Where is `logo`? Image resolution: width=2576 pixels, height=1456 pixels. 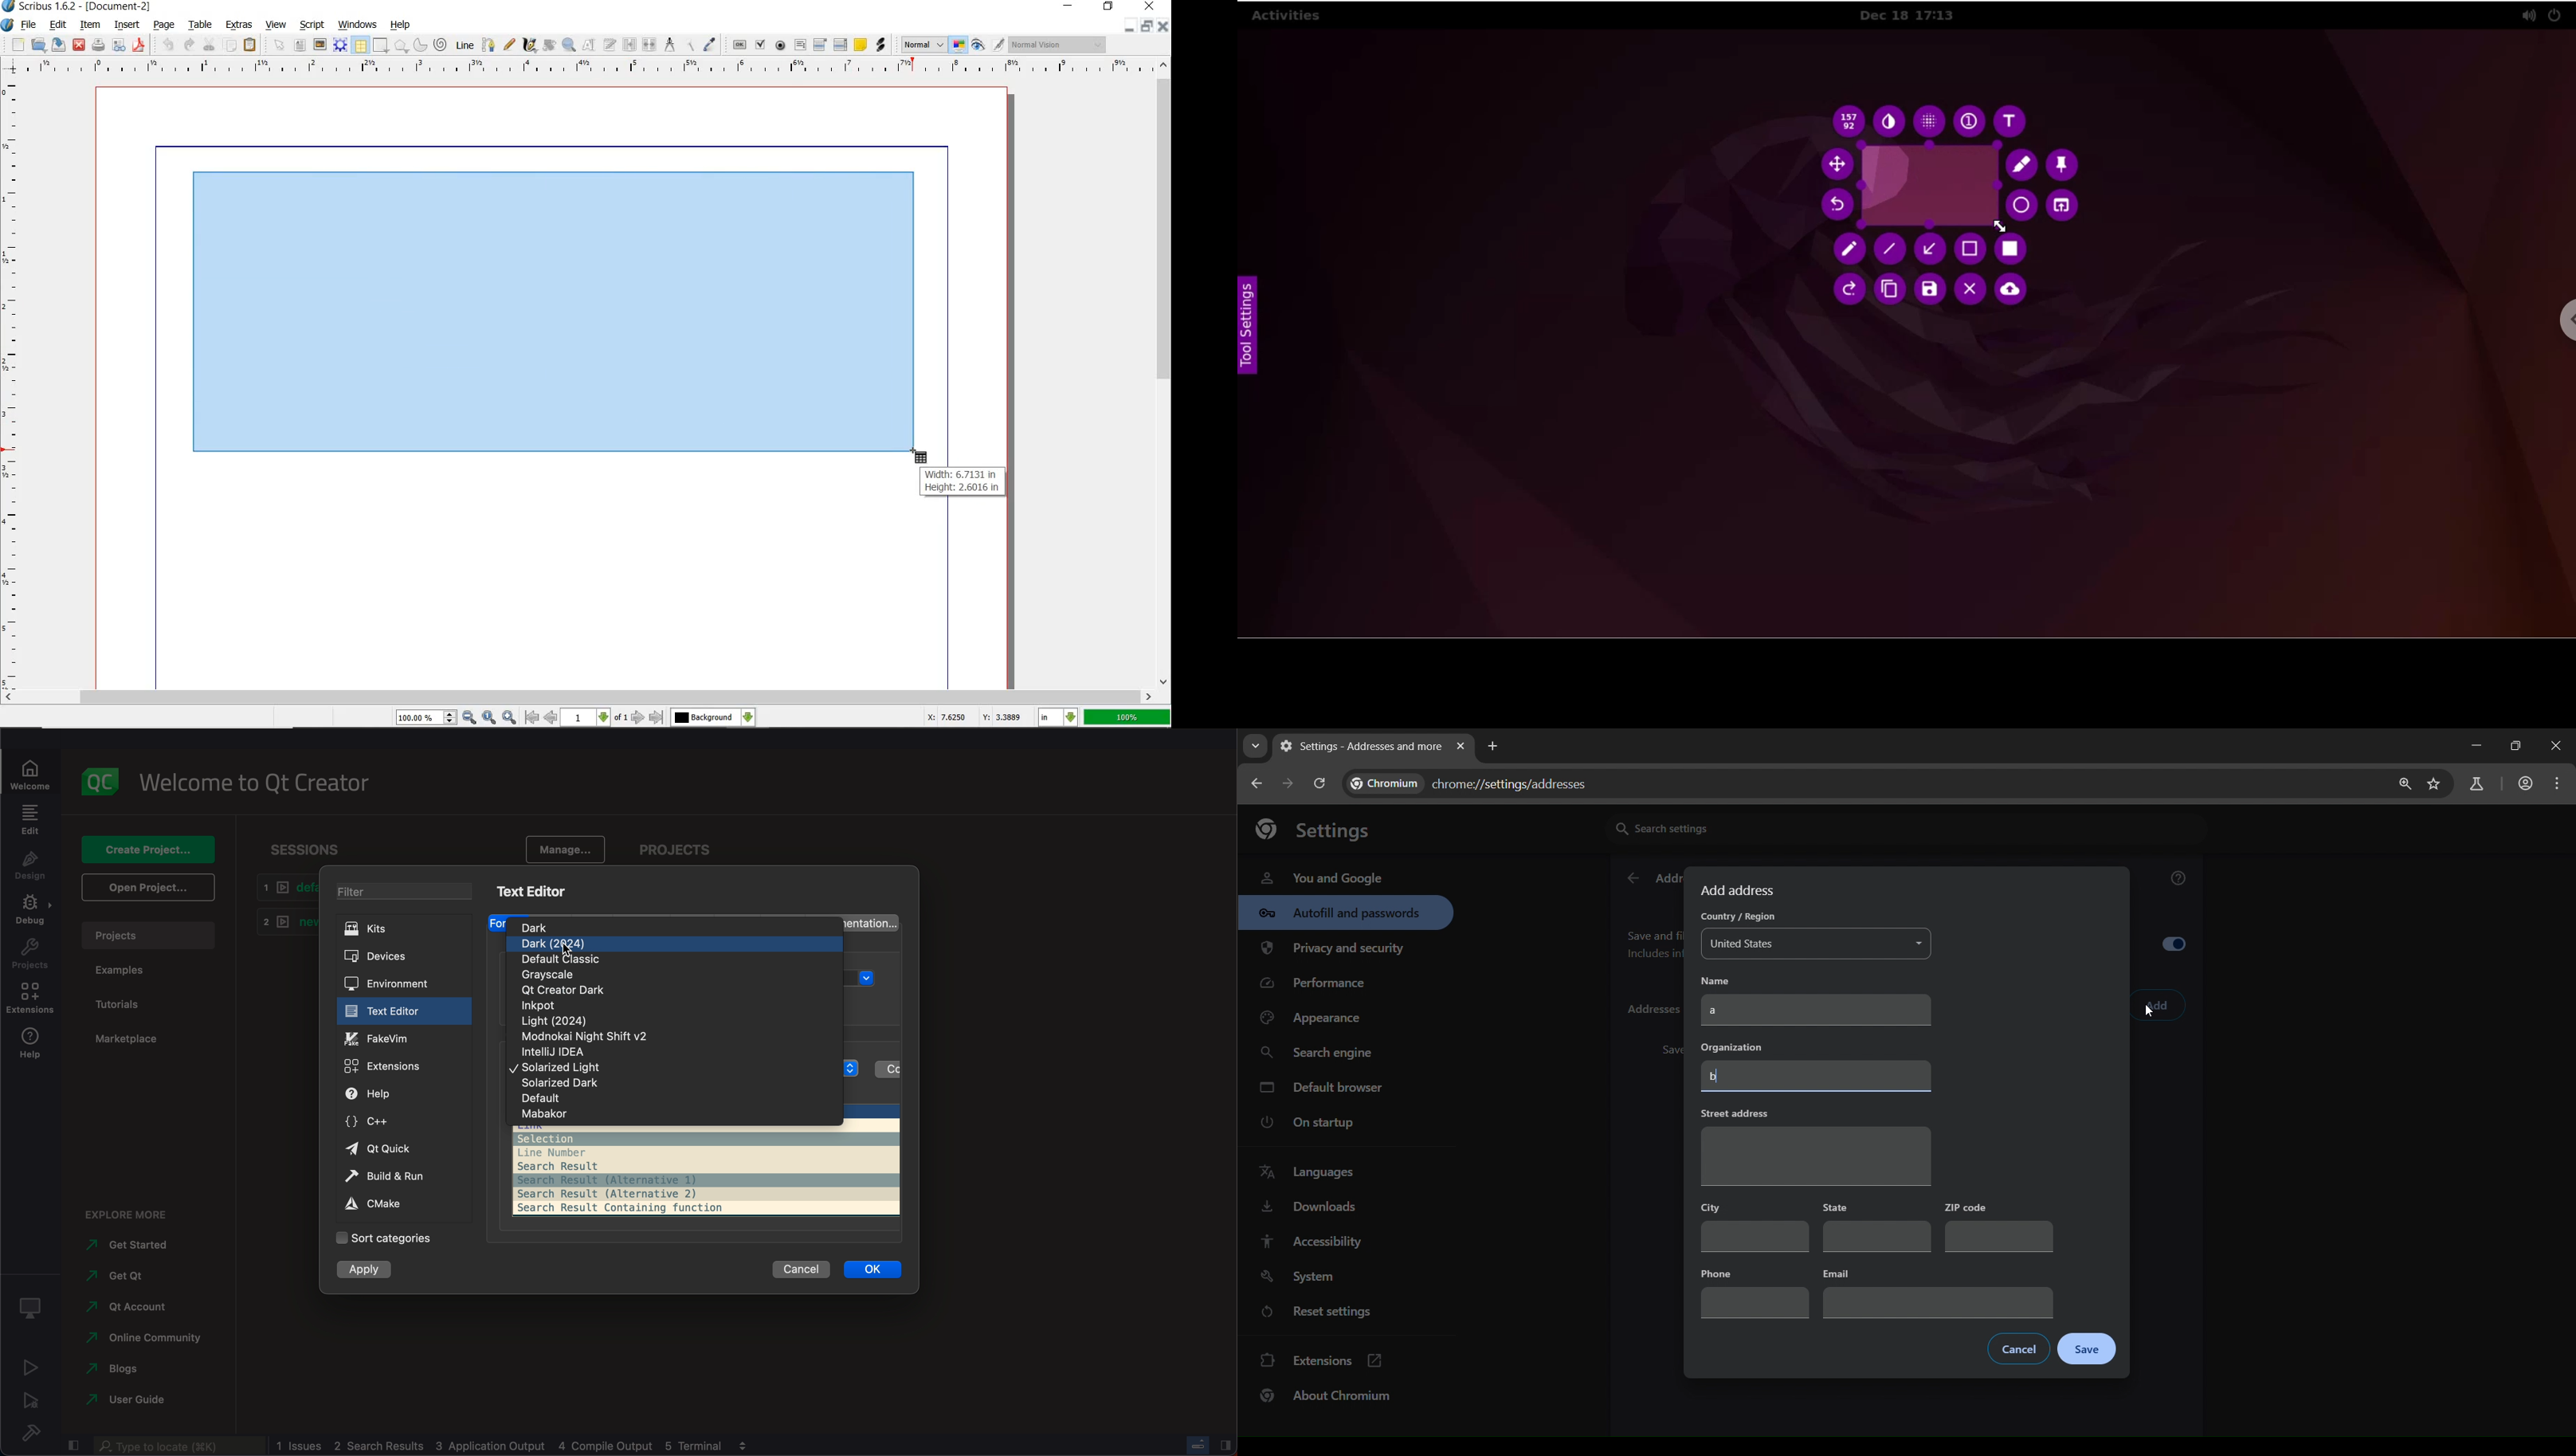
logo is located at coordinates (104, 782).